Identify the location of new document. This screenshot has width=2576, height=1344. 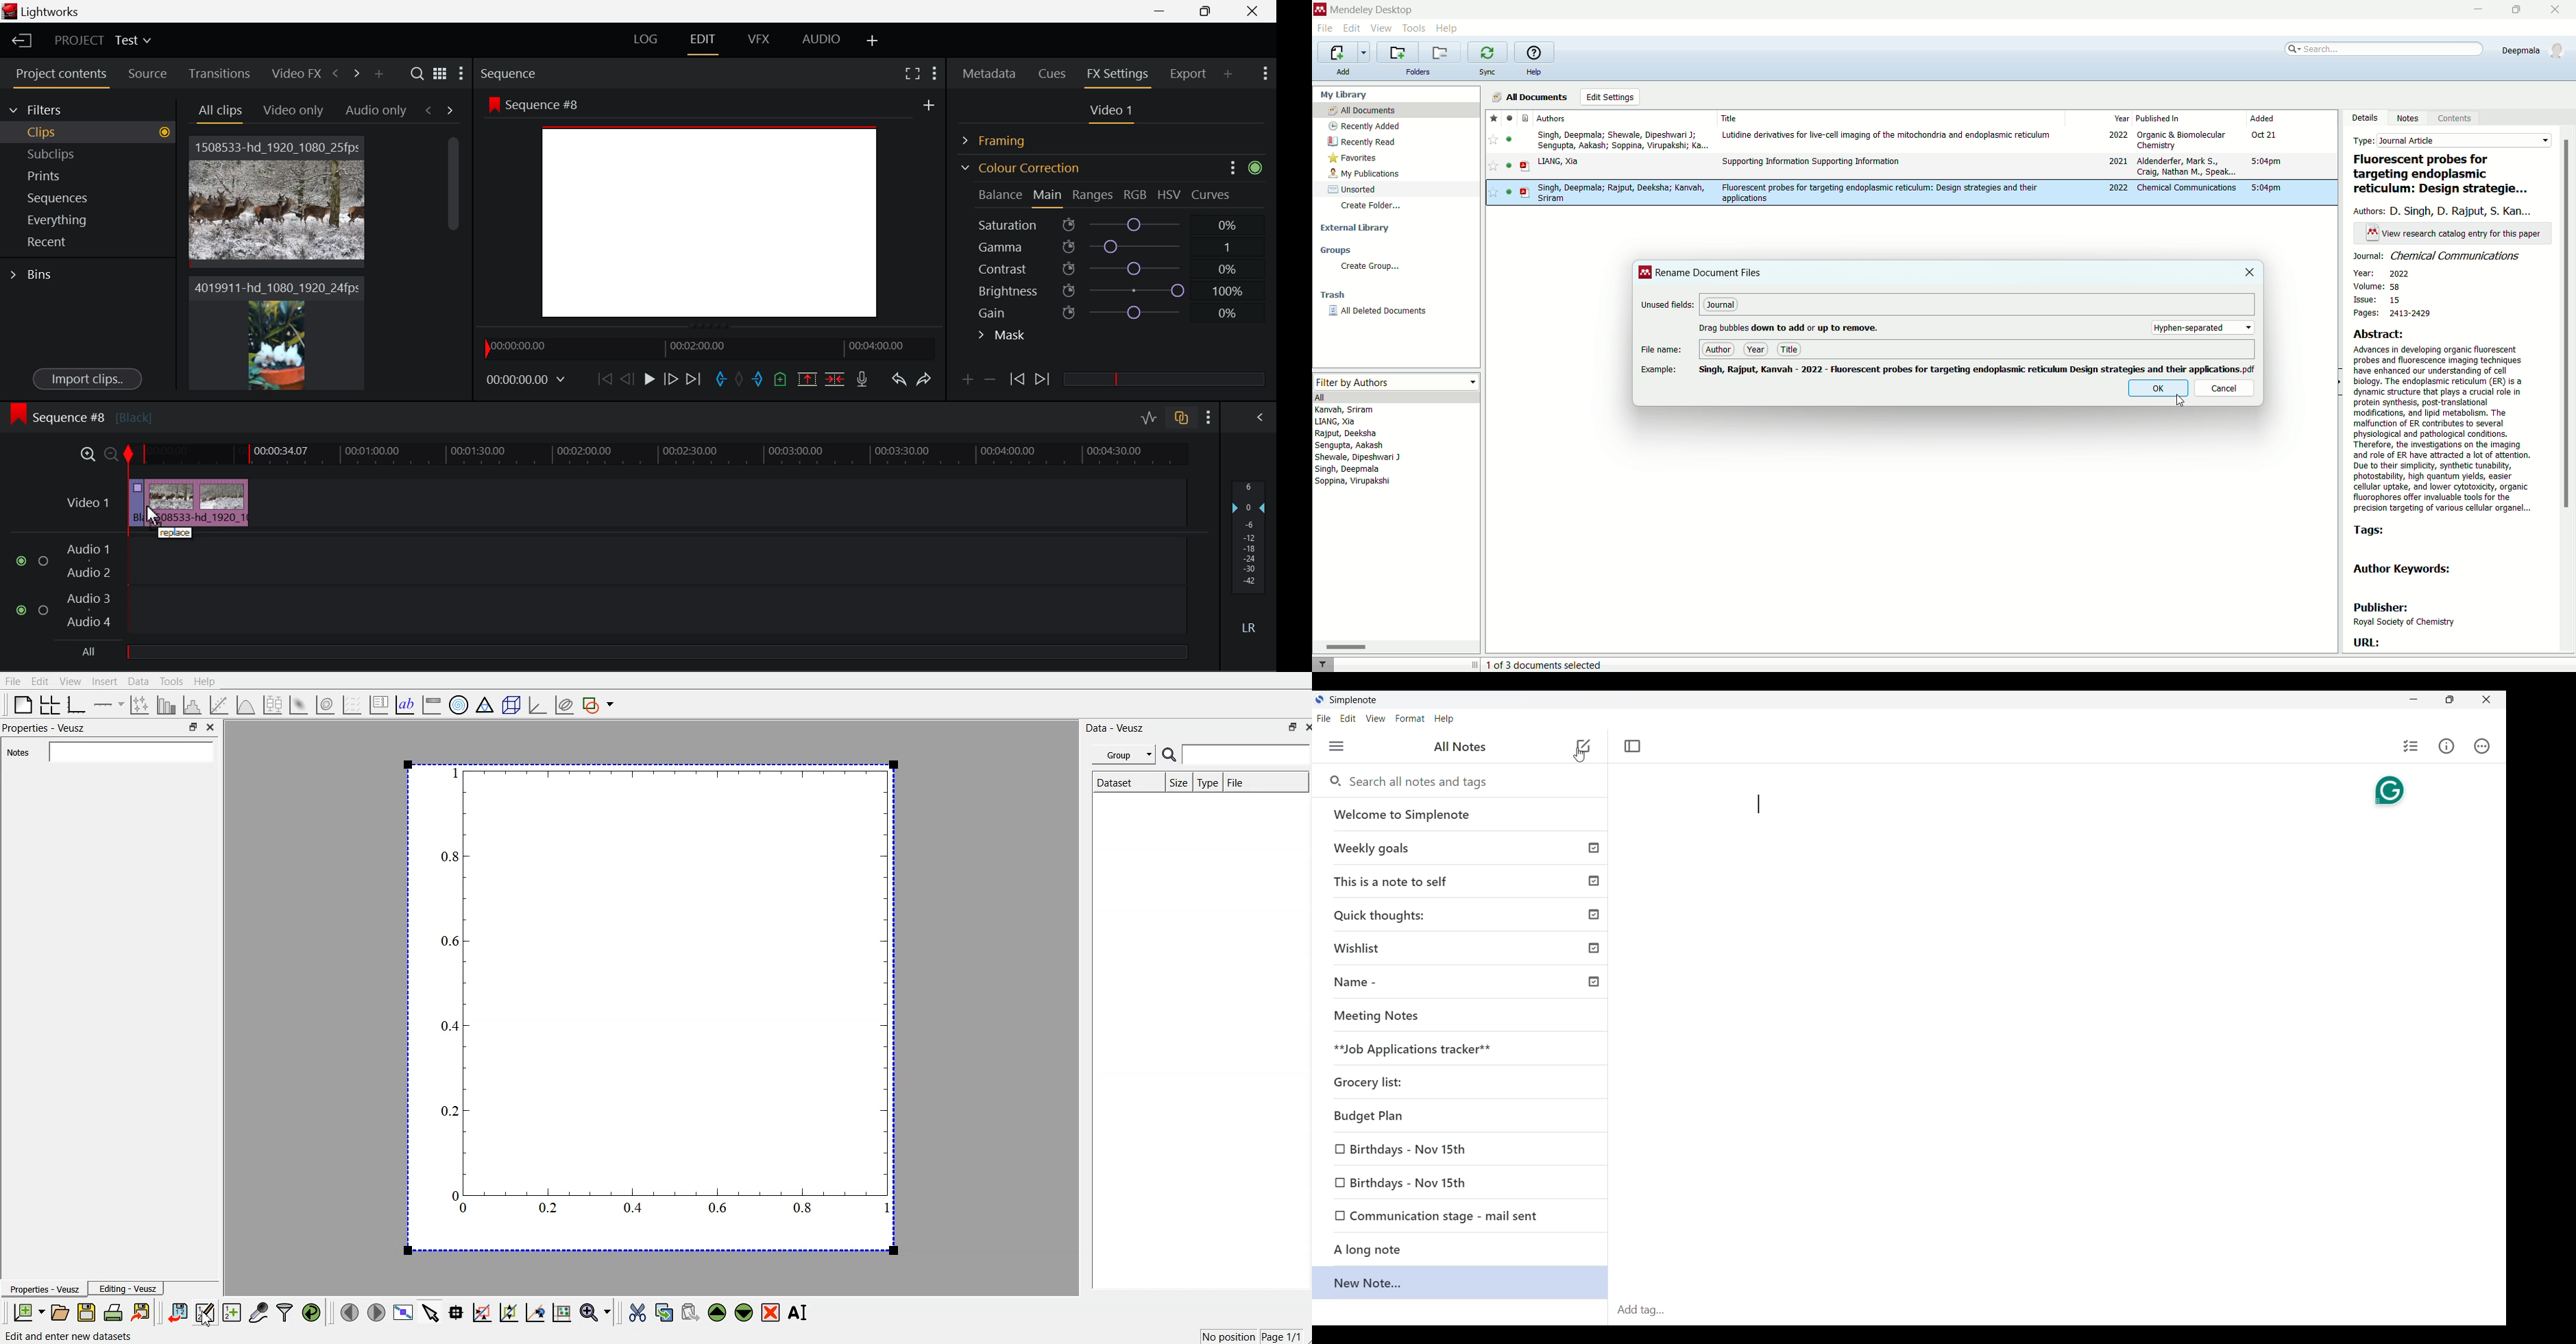
(30, 1312).